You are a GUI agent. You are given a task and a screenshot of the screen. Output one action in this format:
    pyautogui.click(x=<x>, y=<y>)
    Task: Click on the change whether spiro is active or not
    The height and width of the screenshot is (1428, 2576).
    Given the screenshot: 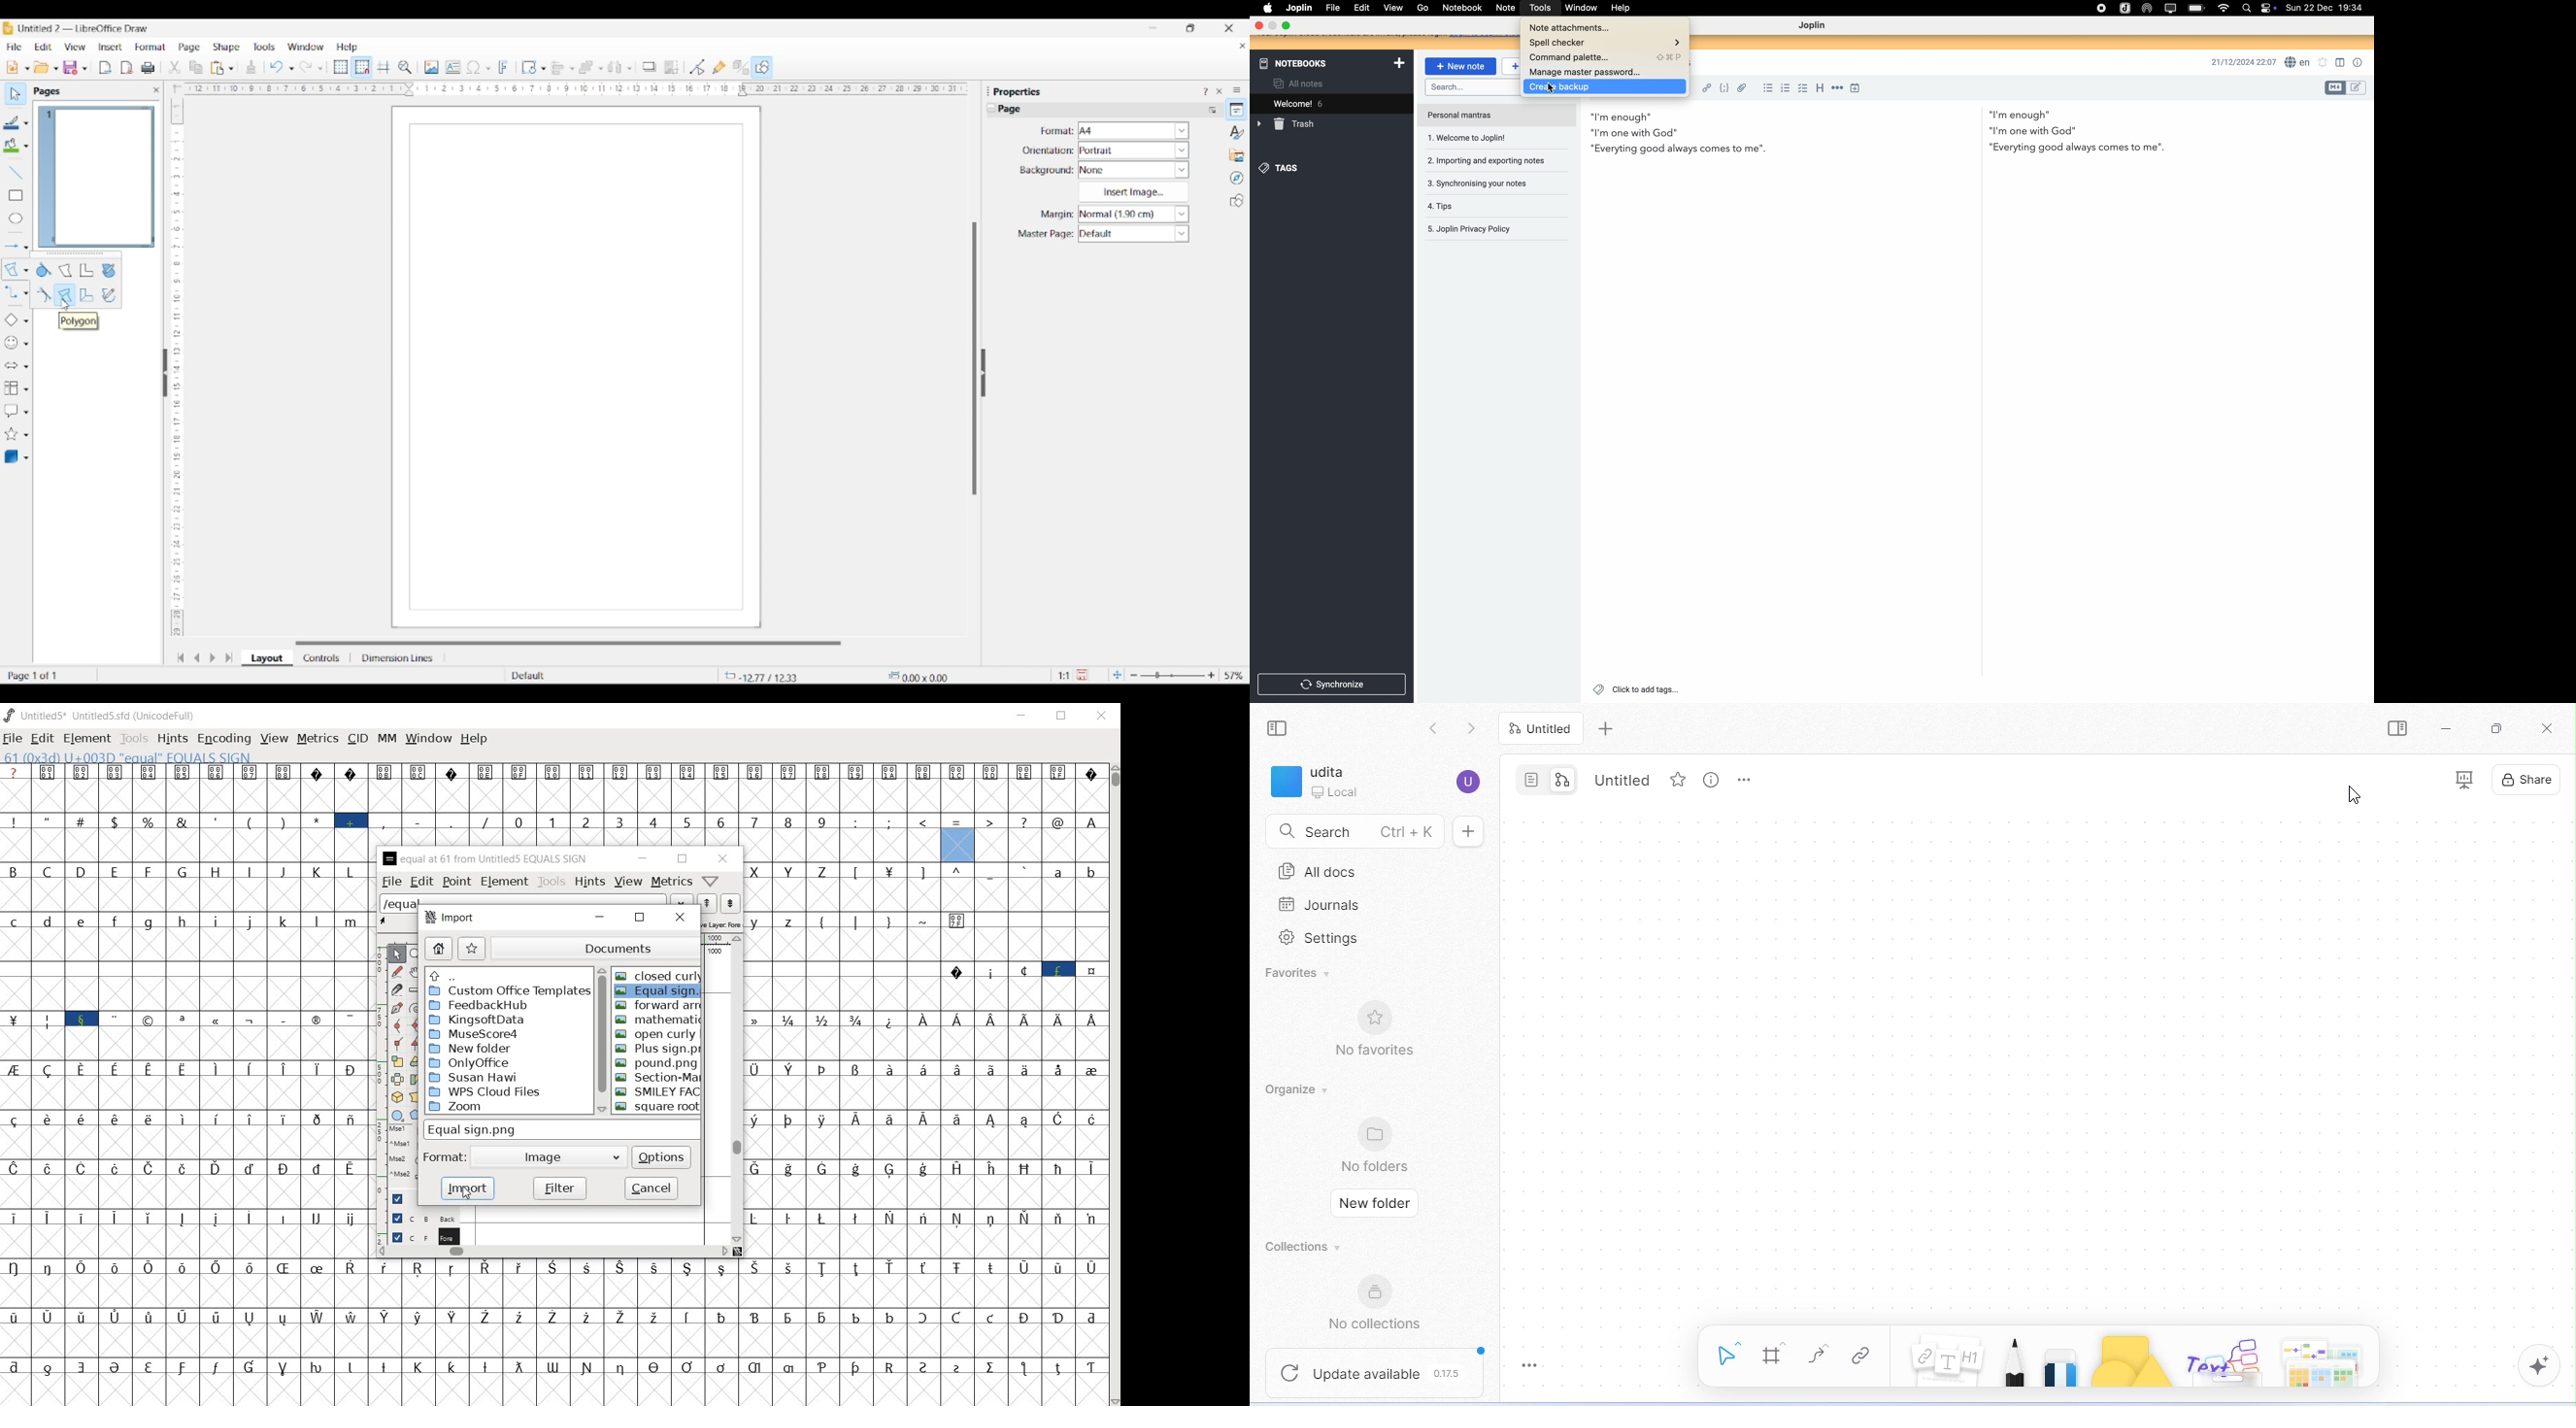 What is the action you would take?
    pyautogui.click(x=415, y=1008)
    